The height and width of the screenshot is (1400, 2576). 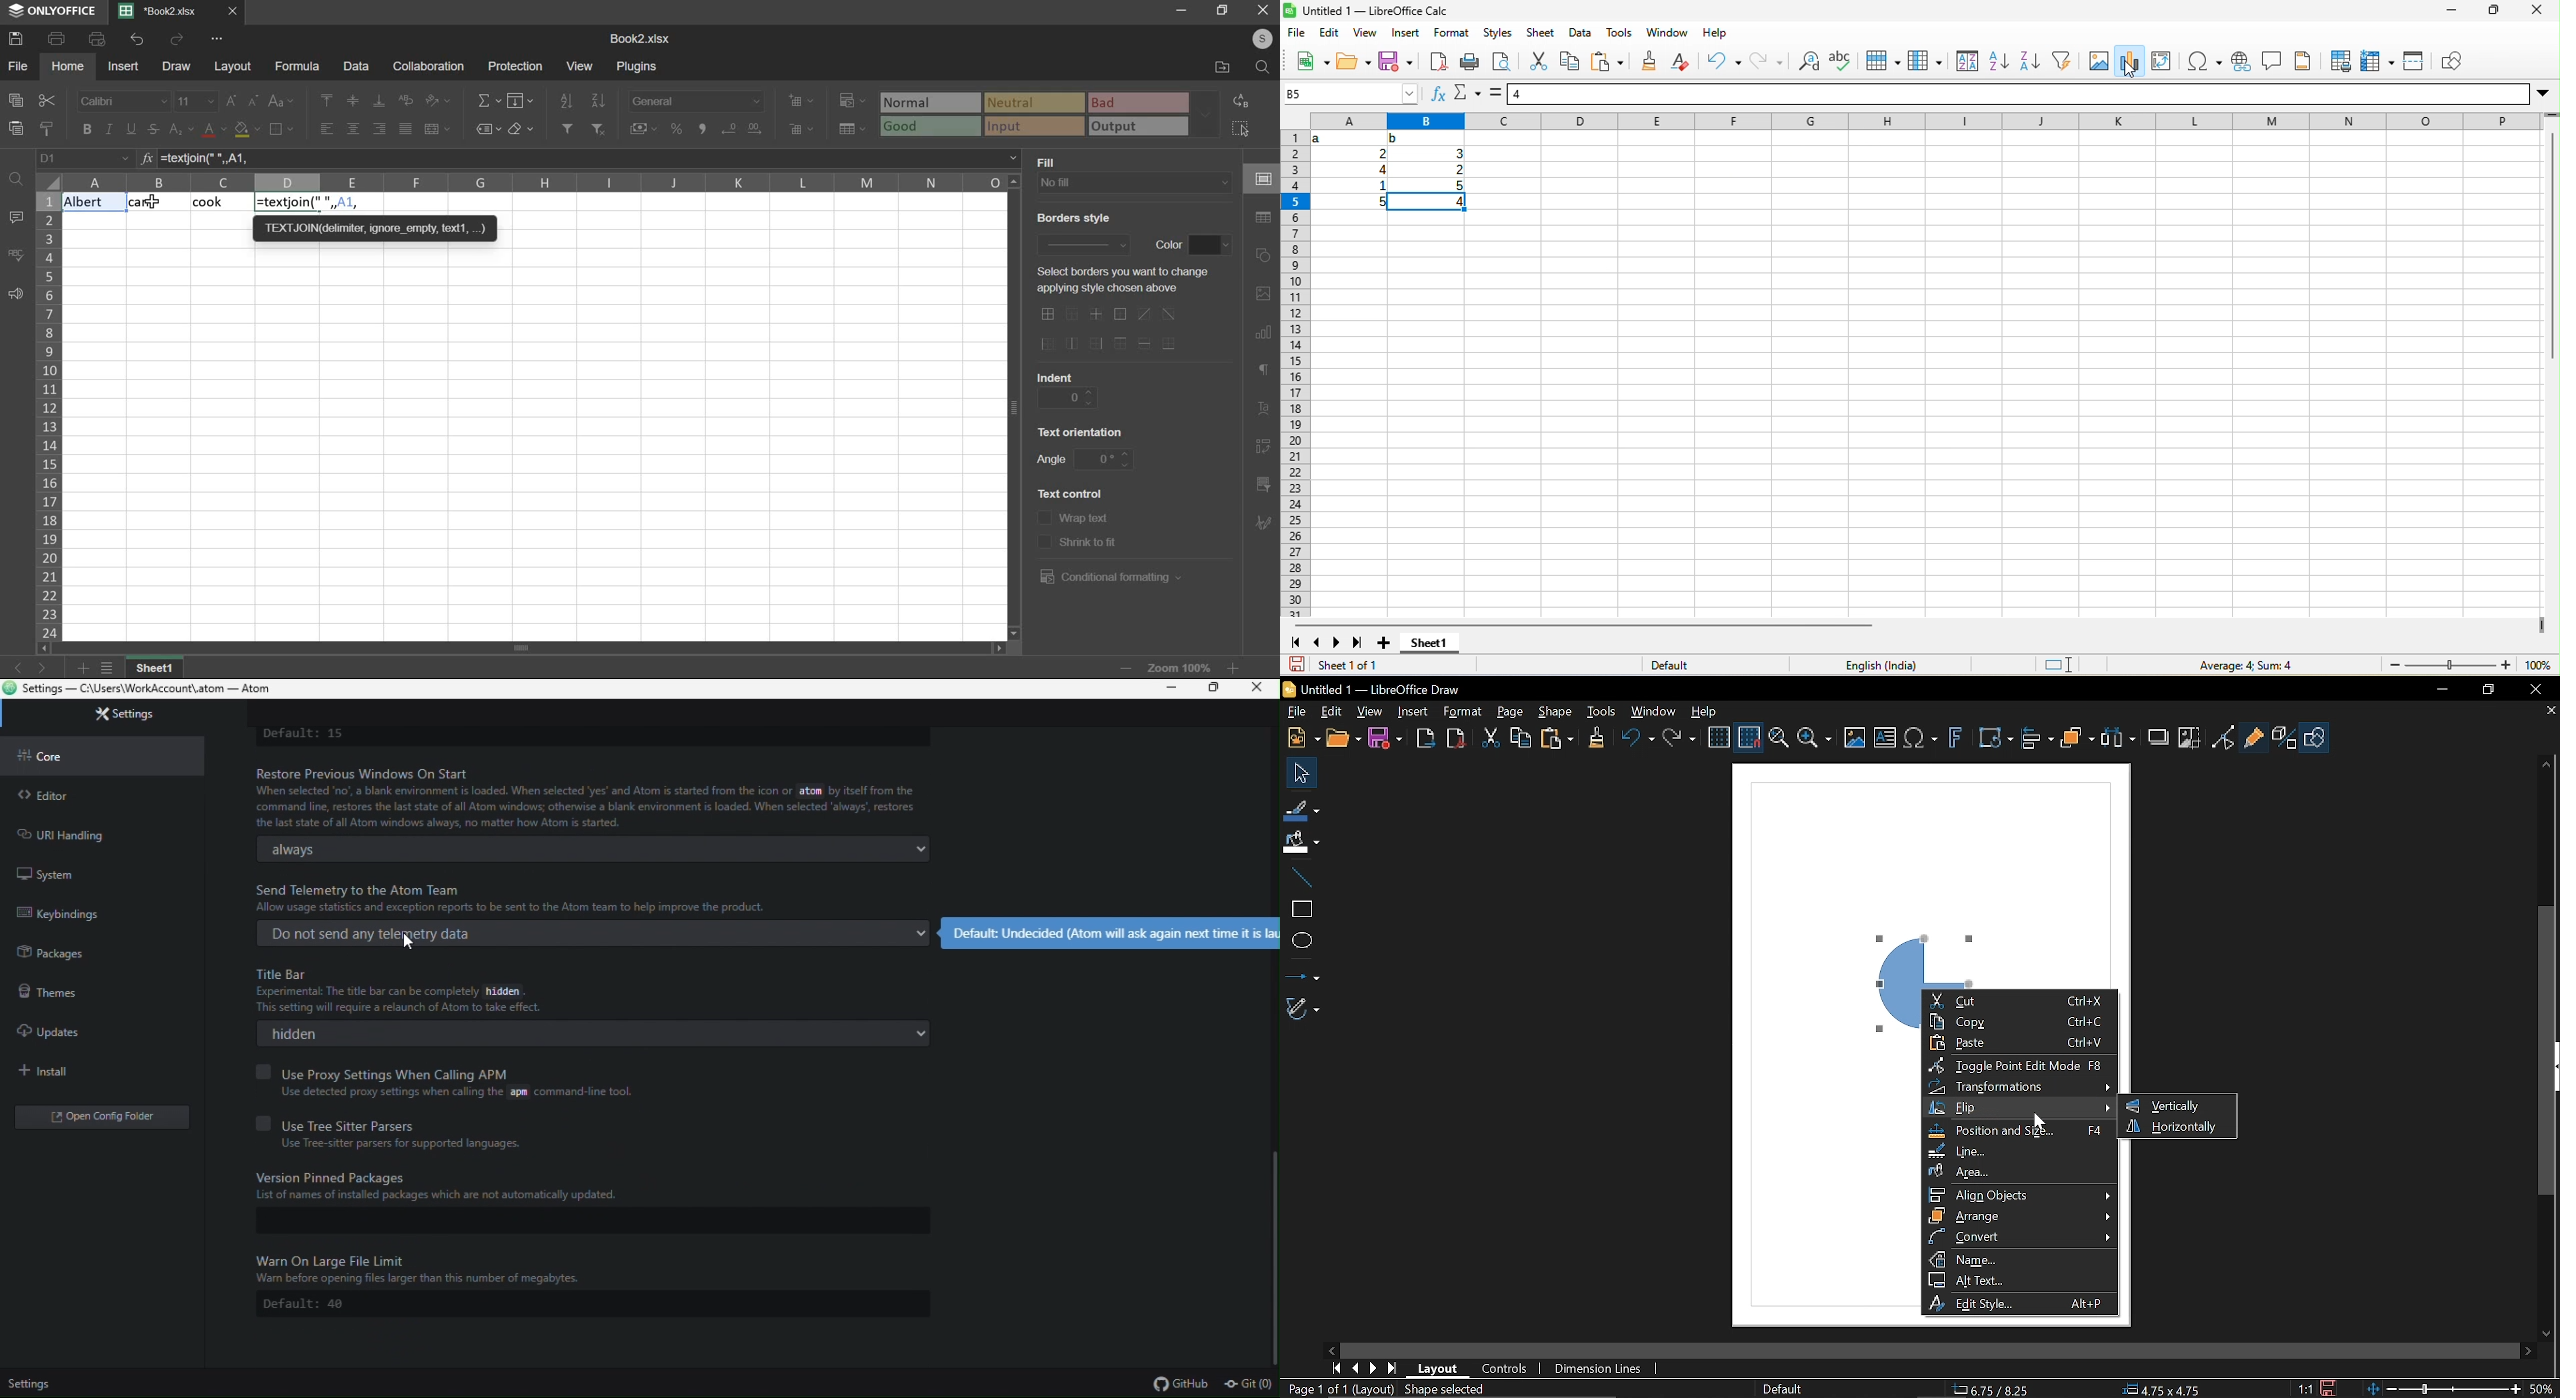 I want to click on layout, so click(x=233, y=67).